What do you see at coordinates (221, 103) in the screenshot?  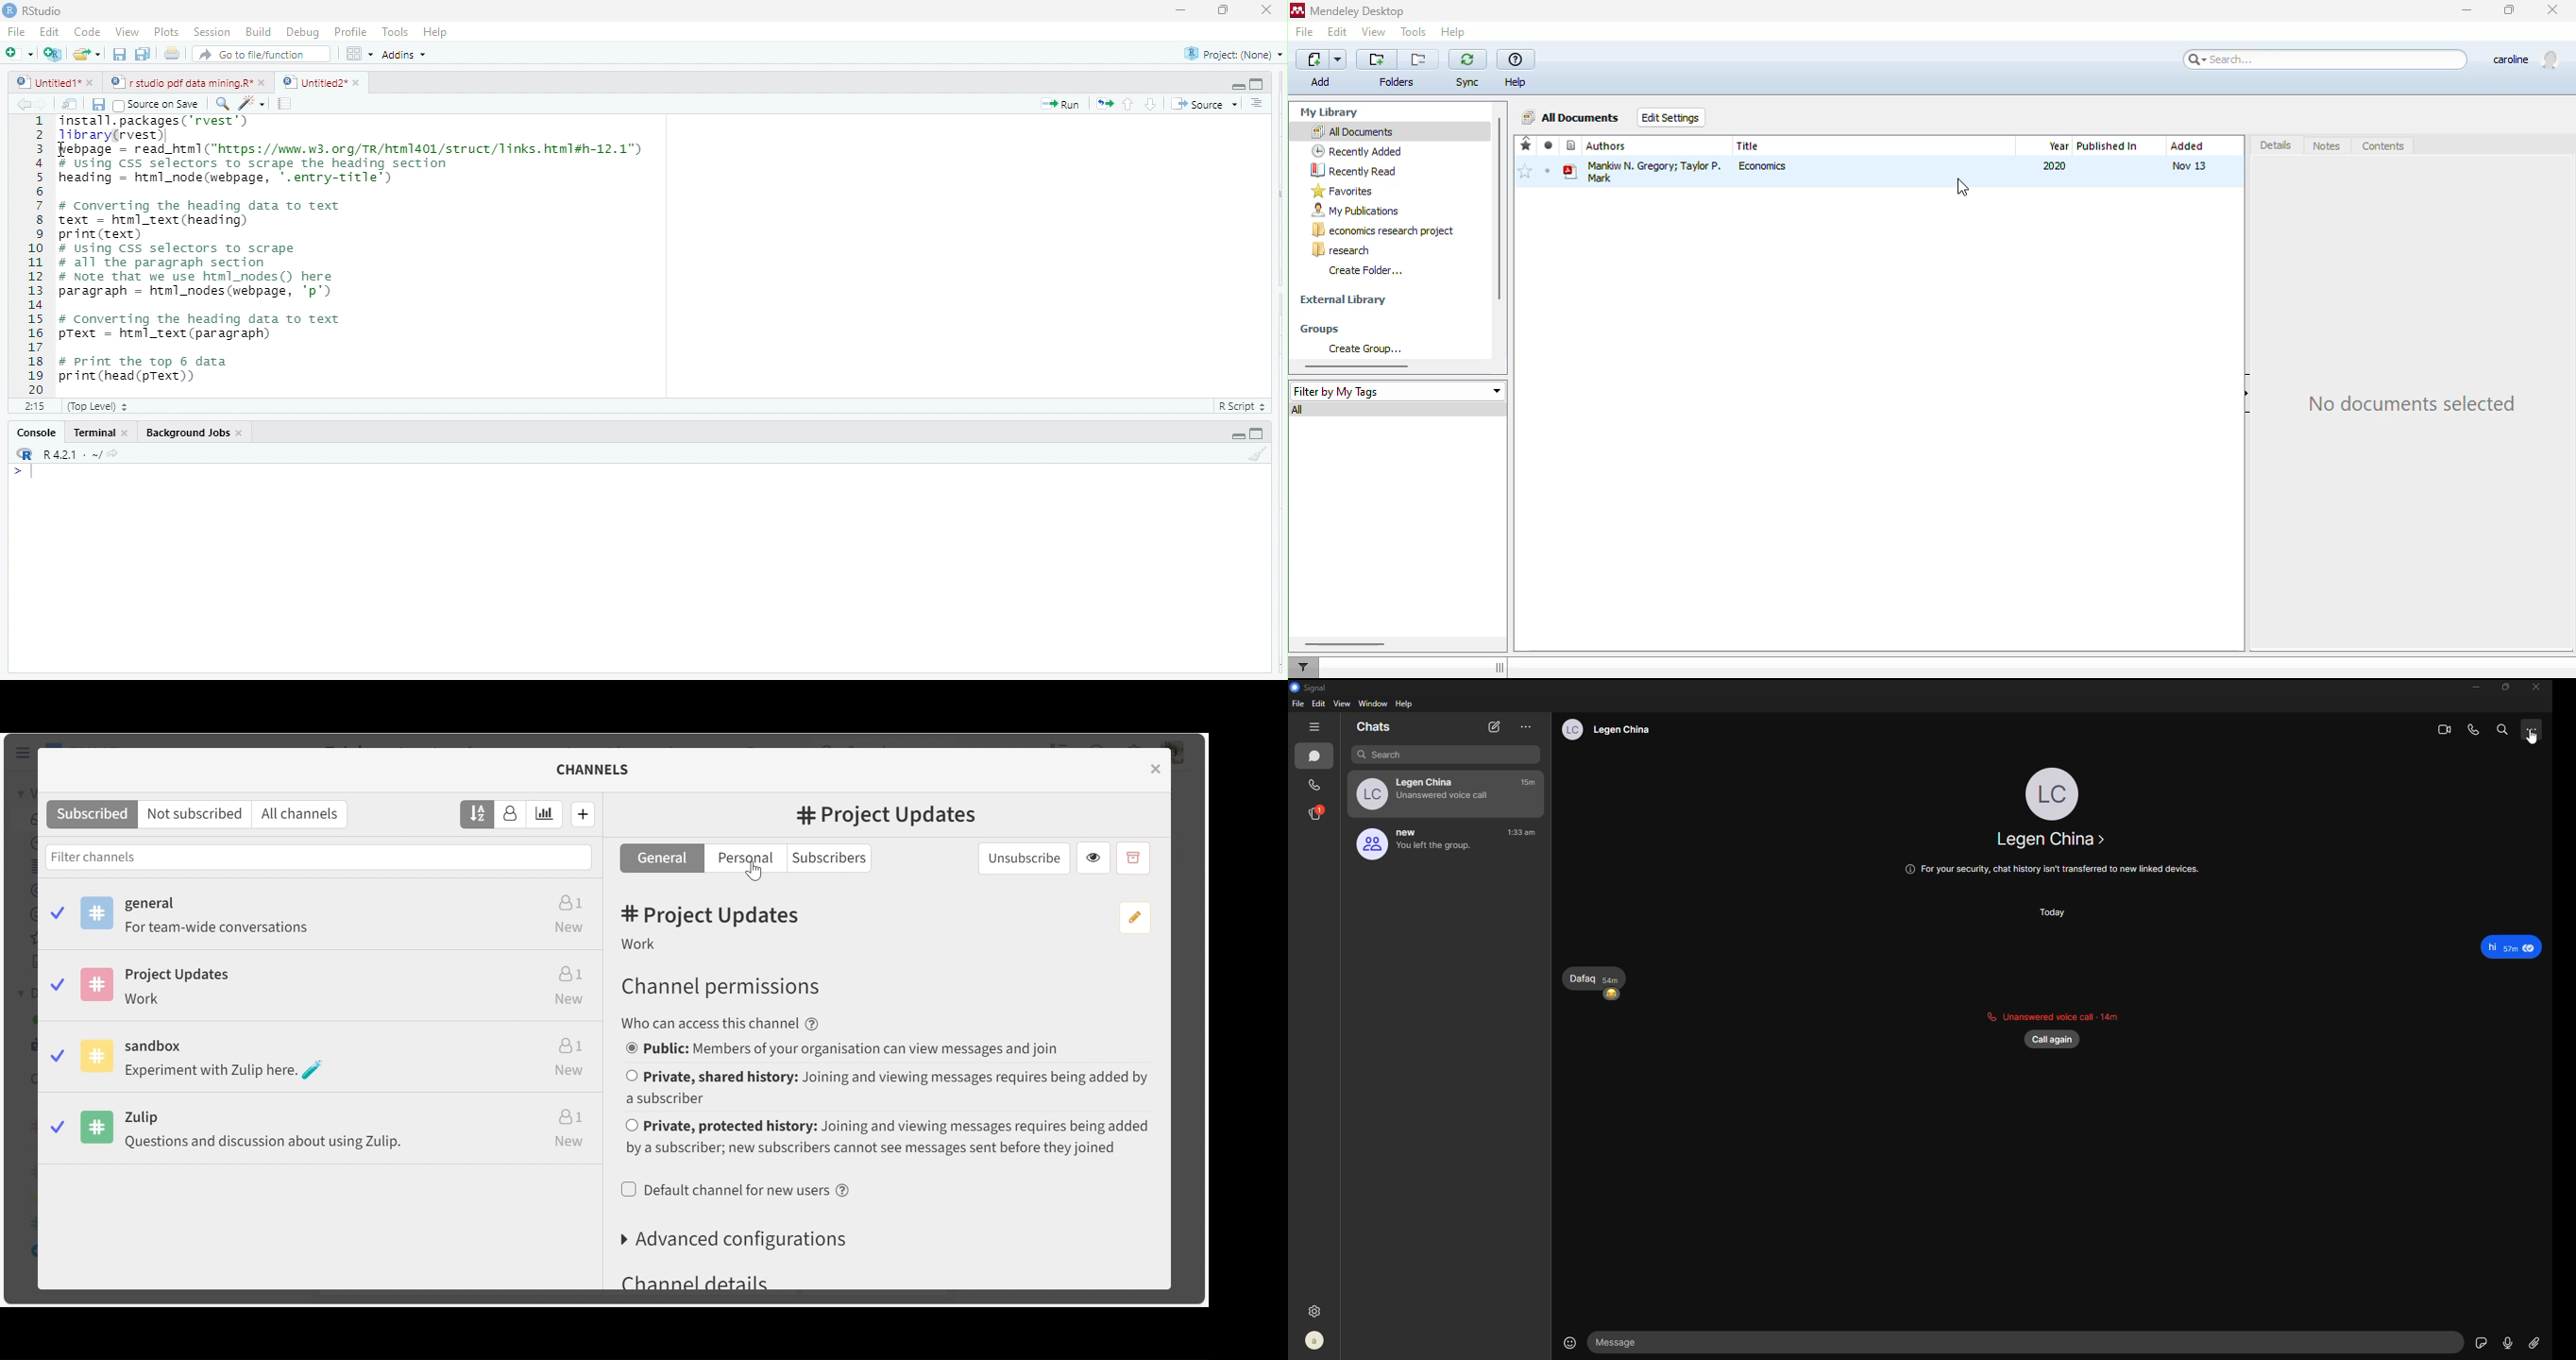 I see `find/replace` at bounding box center [221, 103].